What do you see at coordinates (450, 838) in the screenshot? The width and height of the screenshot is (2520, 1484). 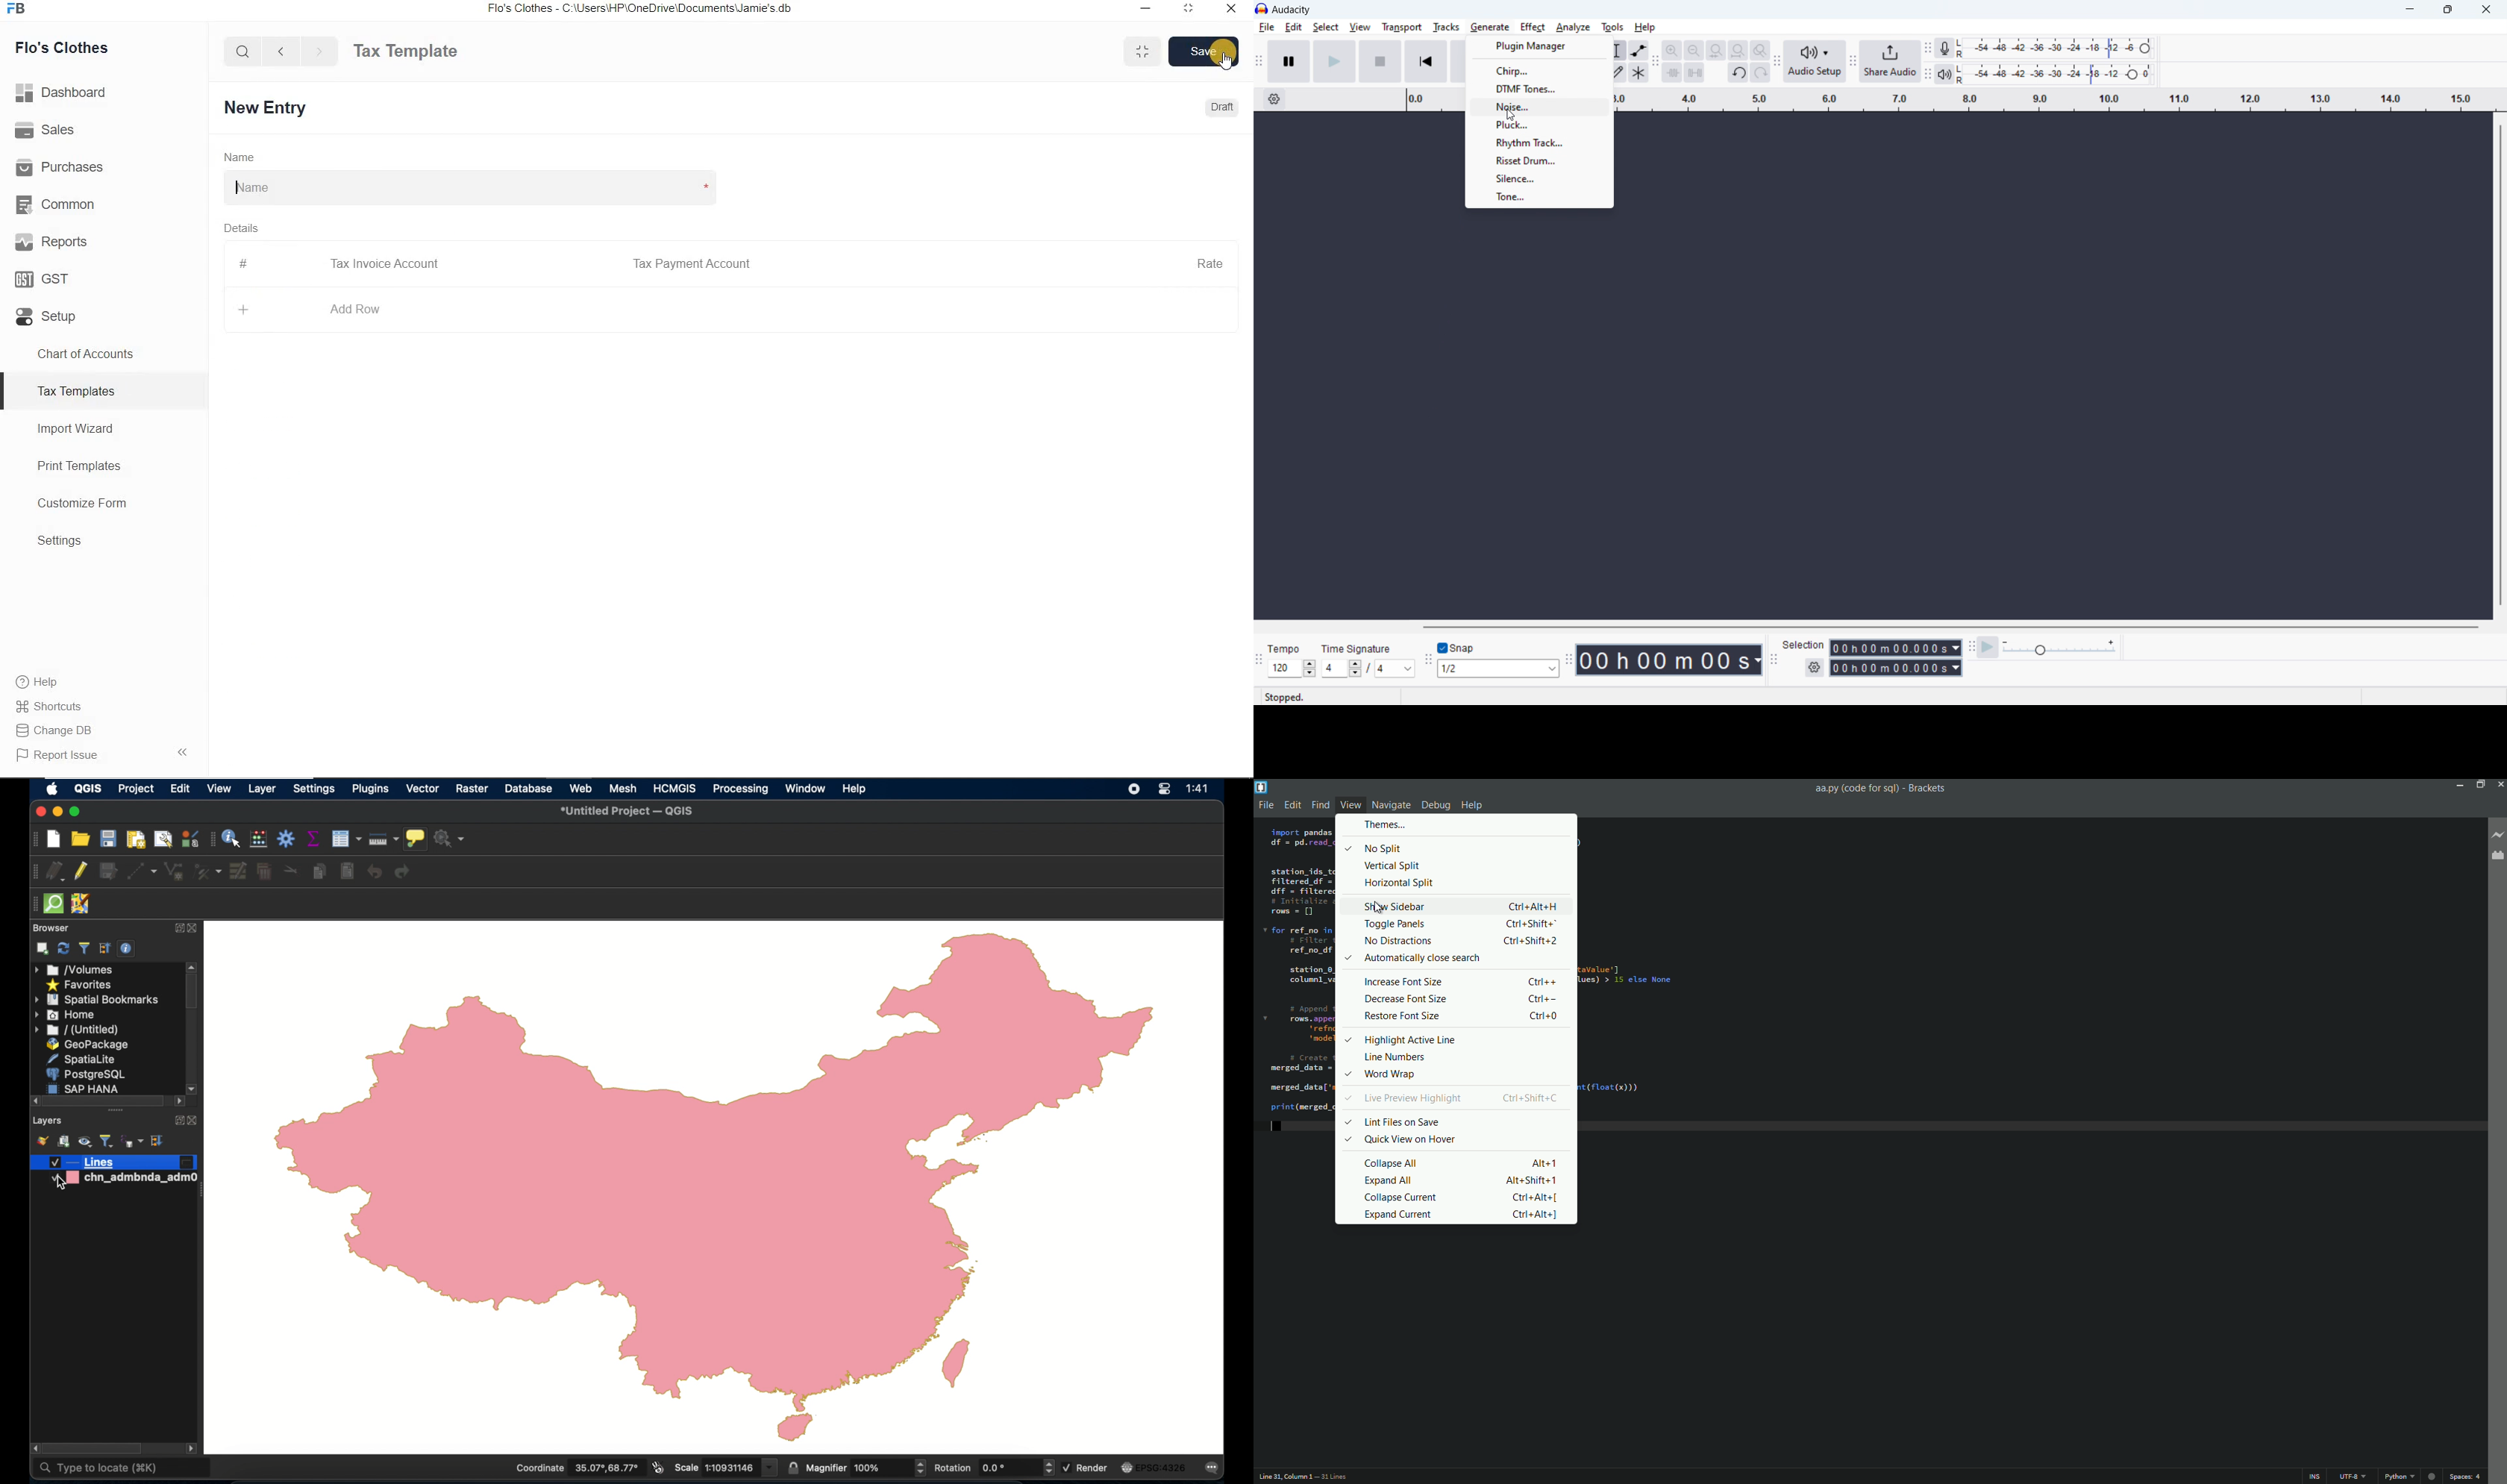 I see `no action selected` at bounding box center [450, 838].